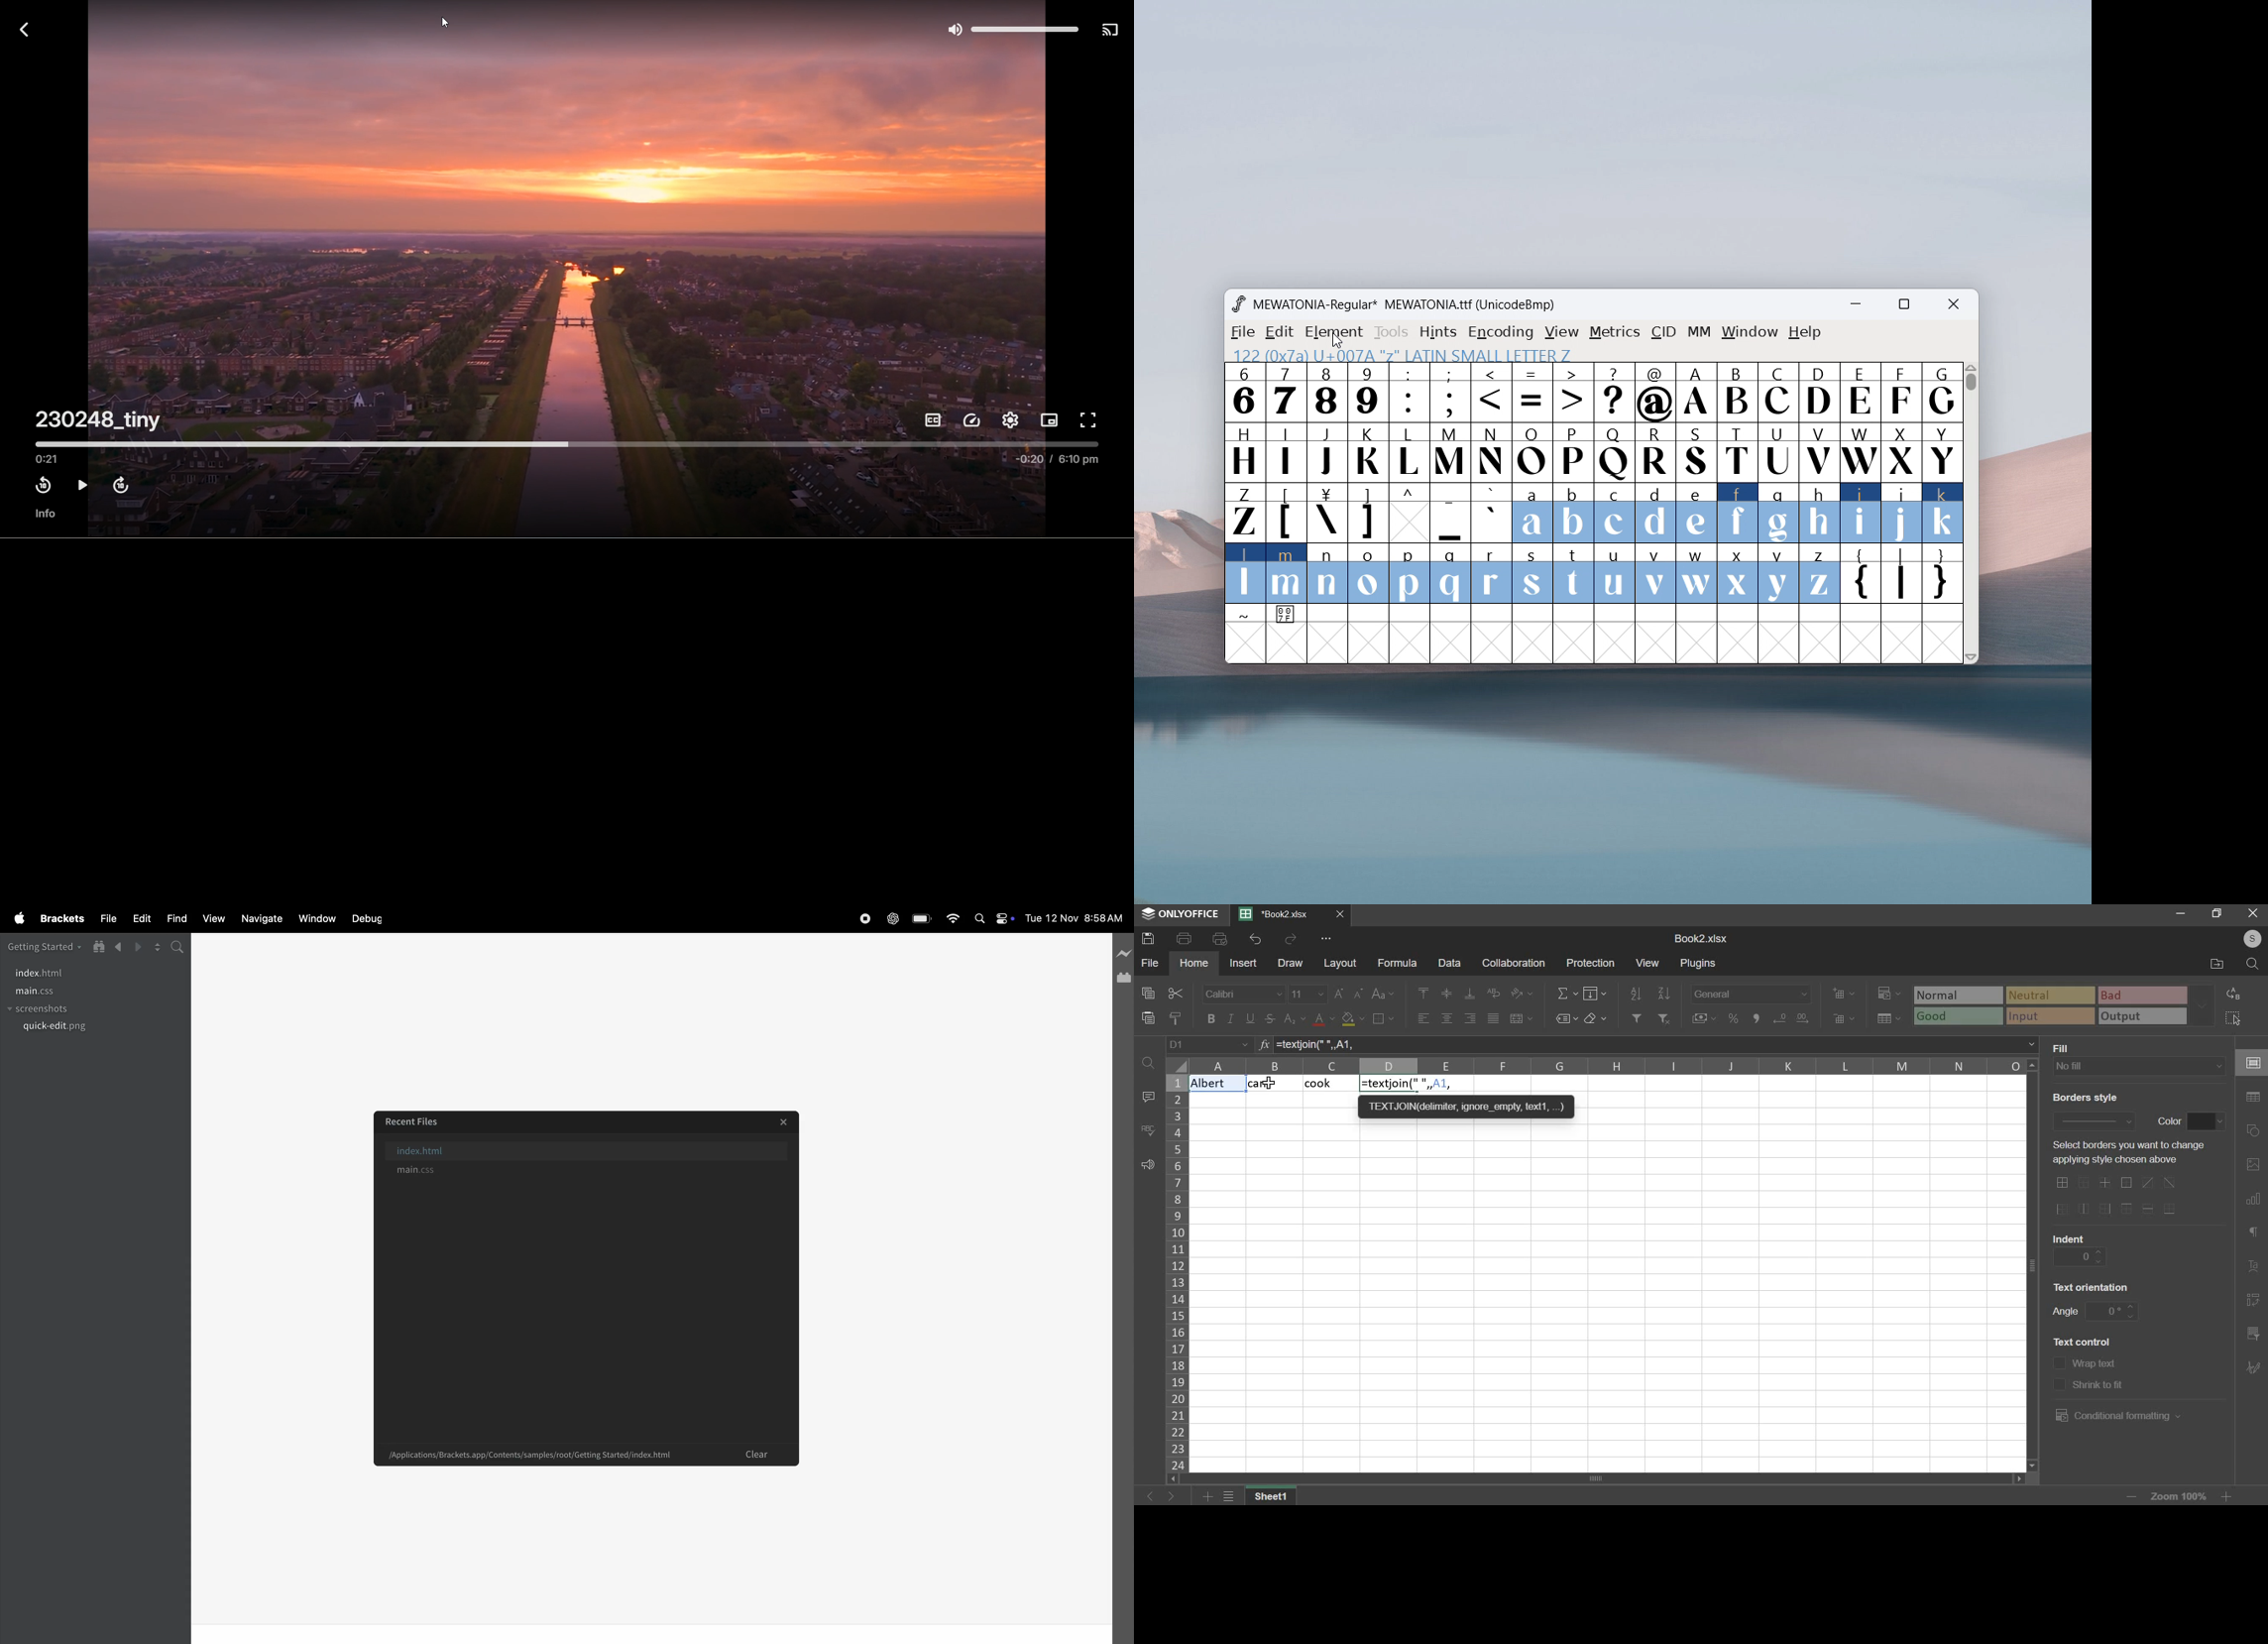 The width and height of the screenshot is (2268, 1652). I want to click on text, so click(2092, 1286).